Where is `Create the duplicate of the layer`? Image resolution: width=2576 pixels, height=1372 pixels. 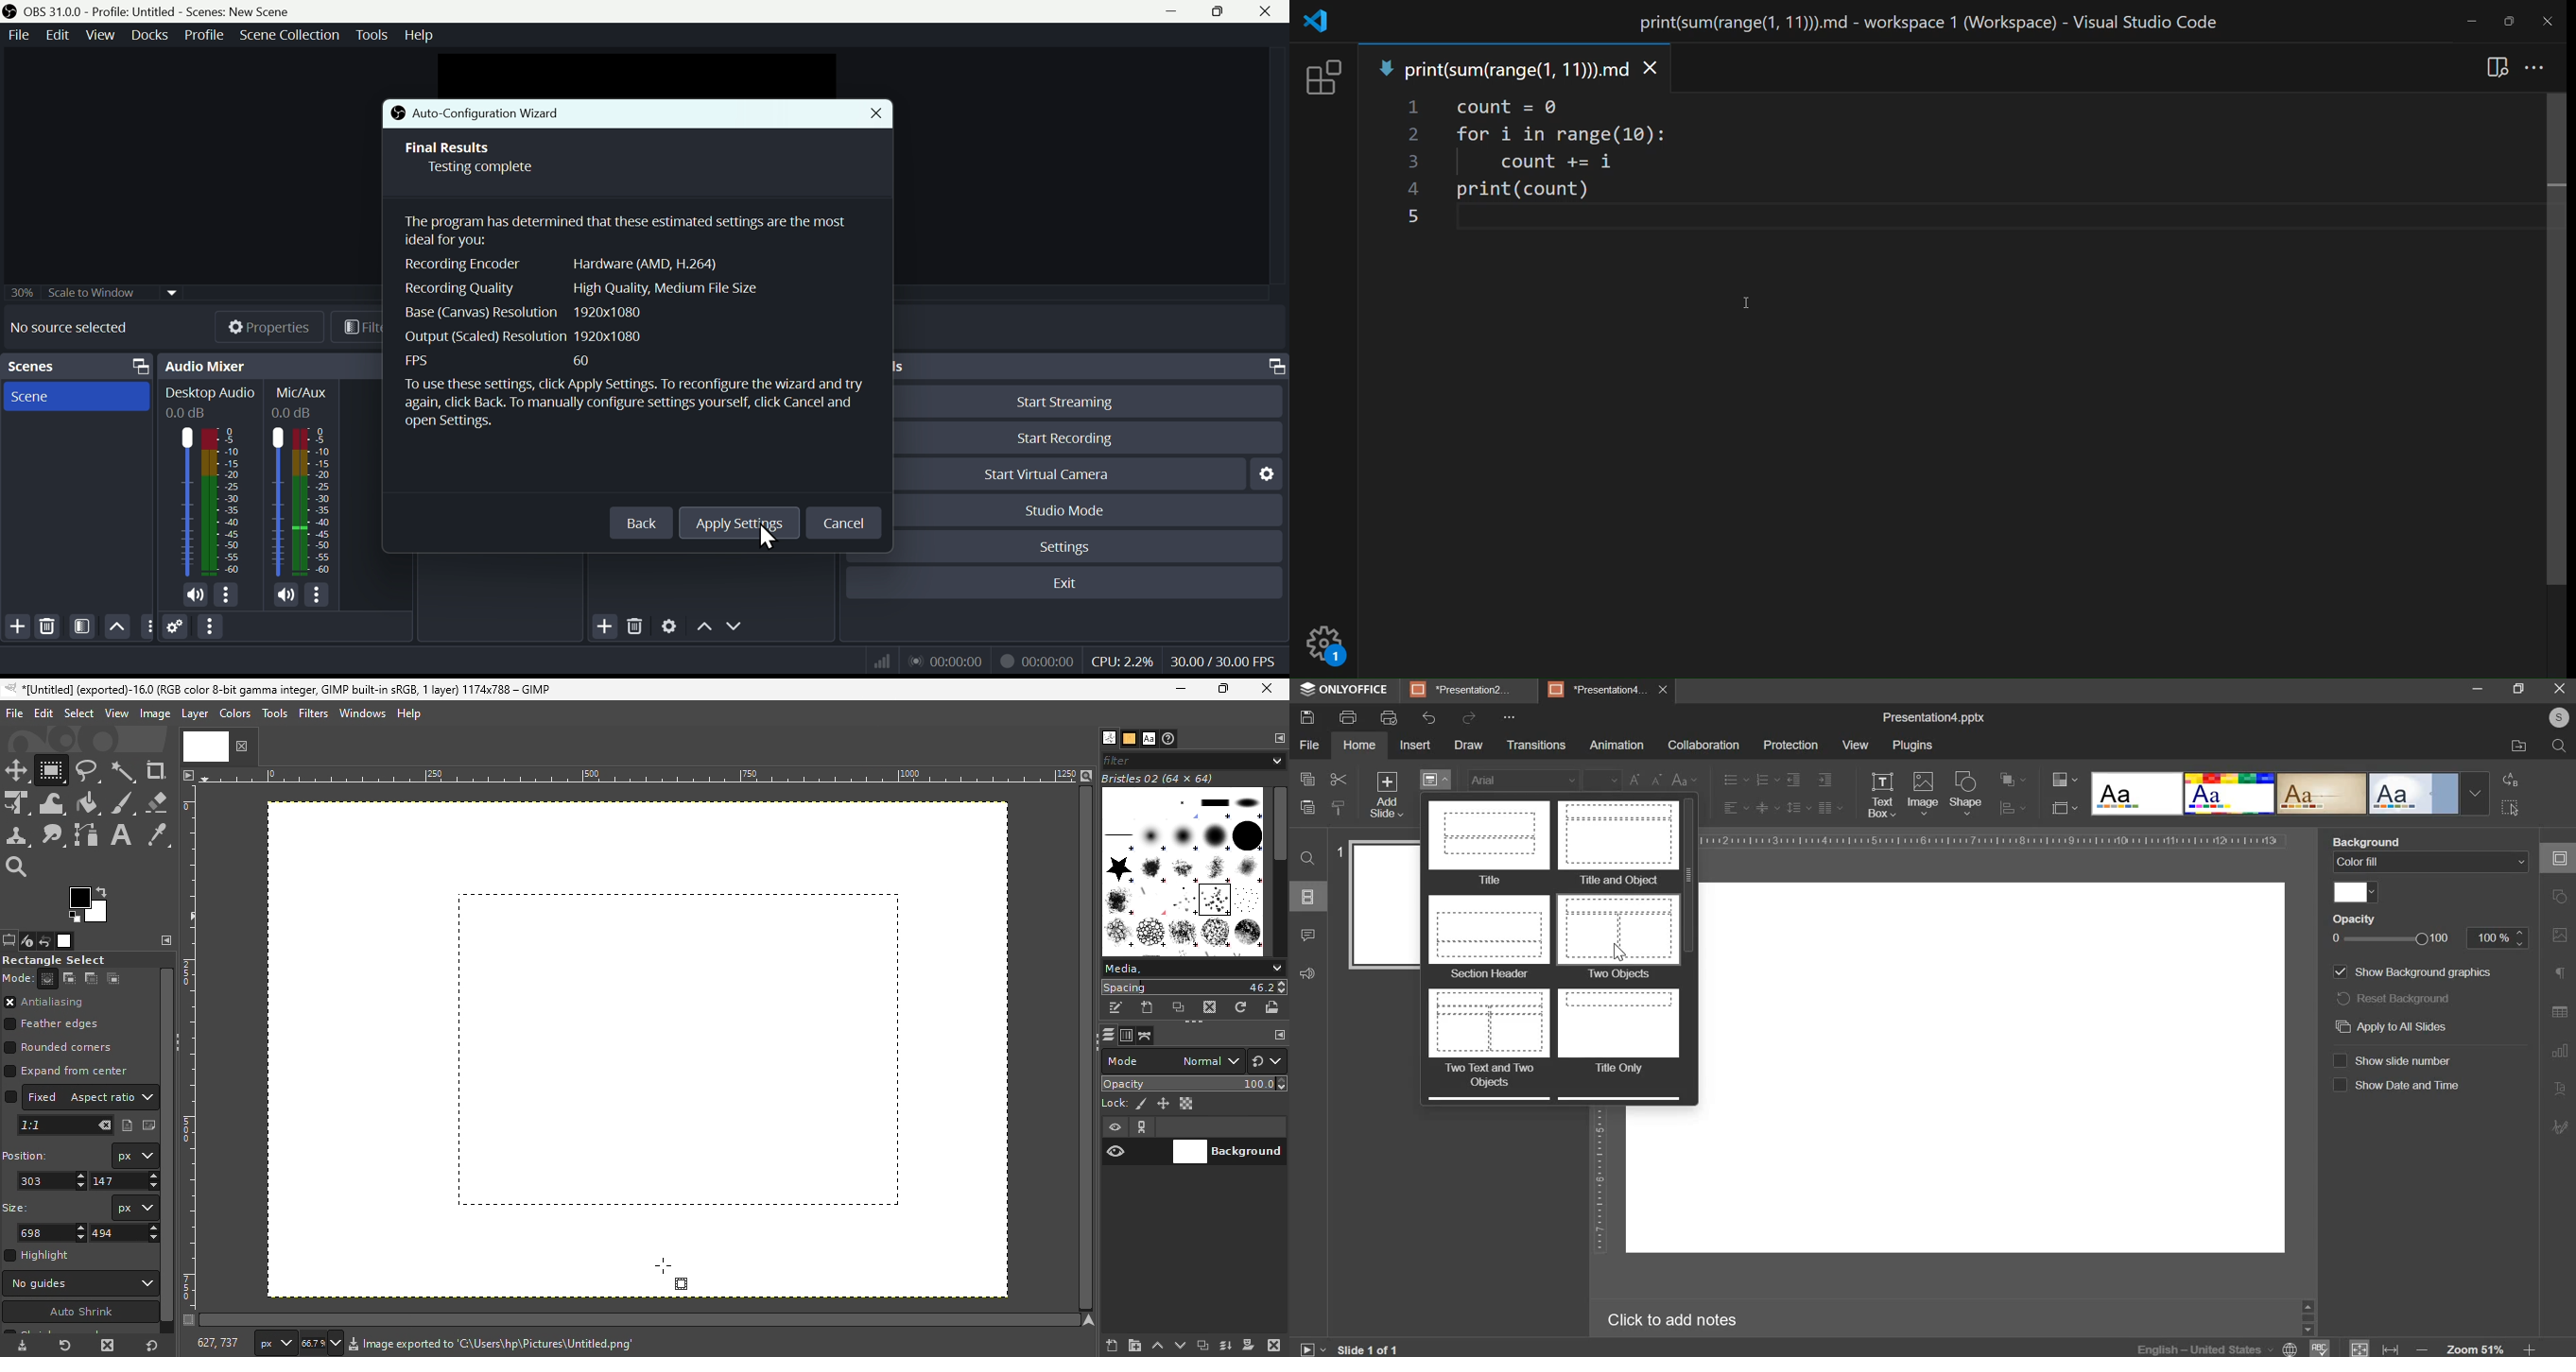 Create the duplicate of the layer is located at coordinates (1202, 1347).